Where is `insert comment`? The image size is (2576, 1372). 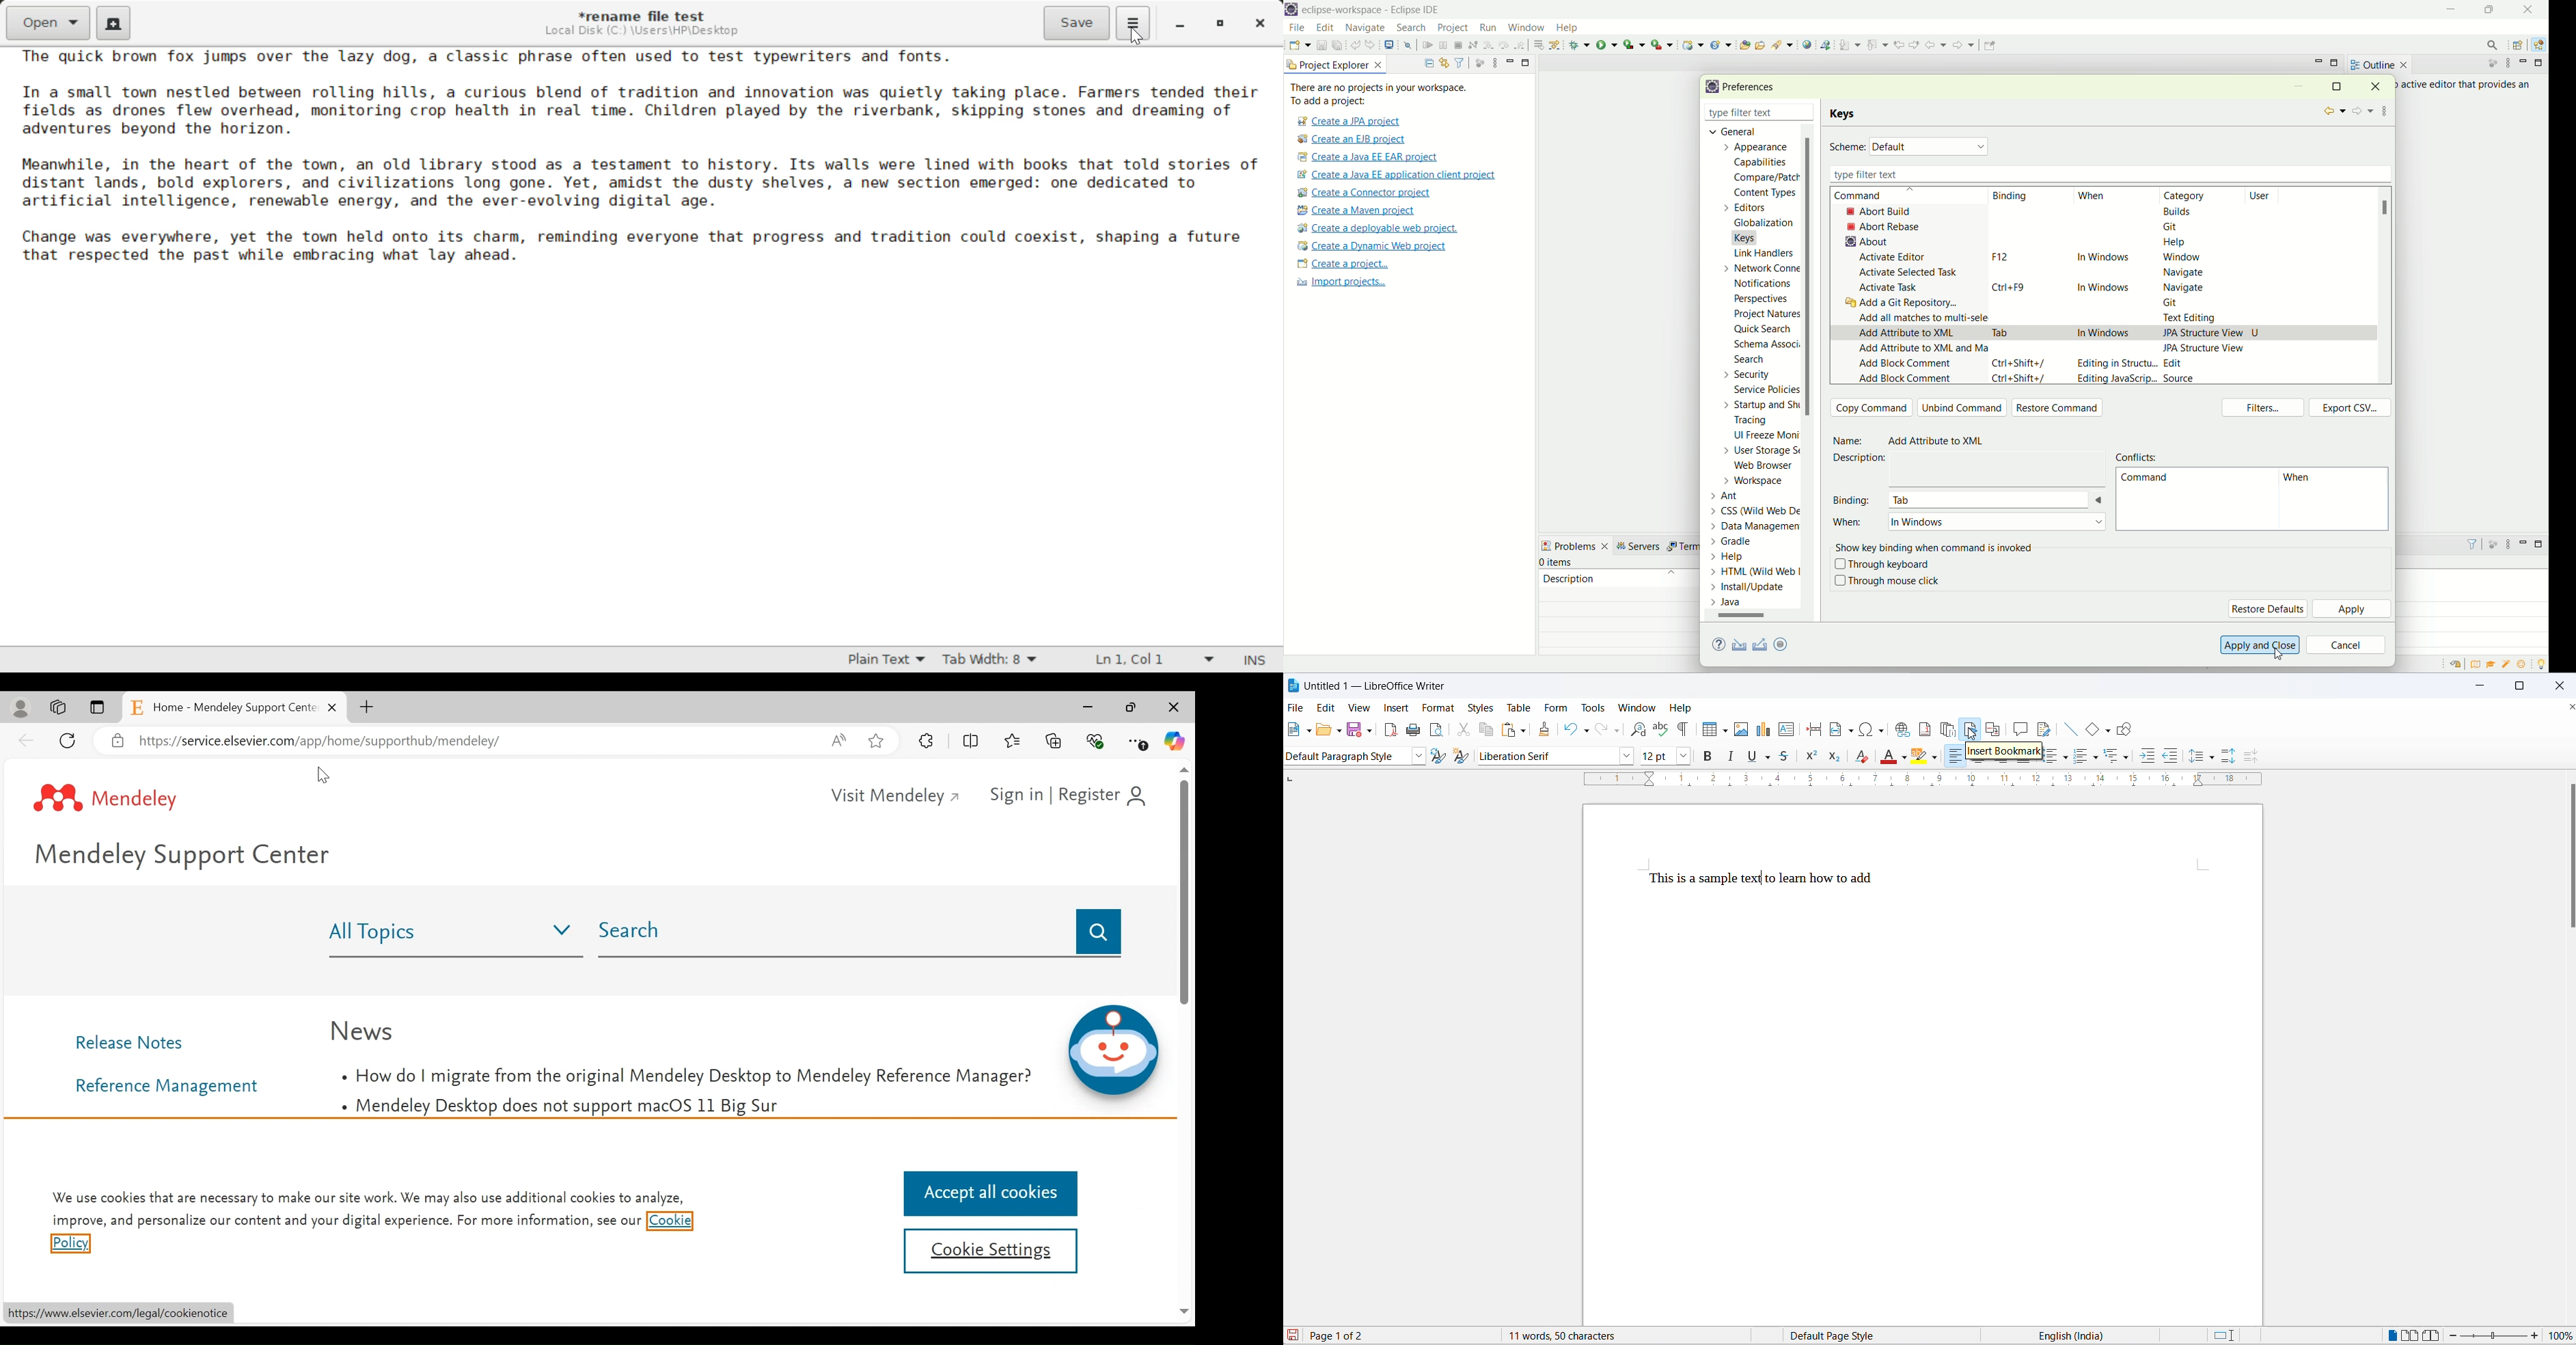 insert comment is located at coordinates (2020, 729).